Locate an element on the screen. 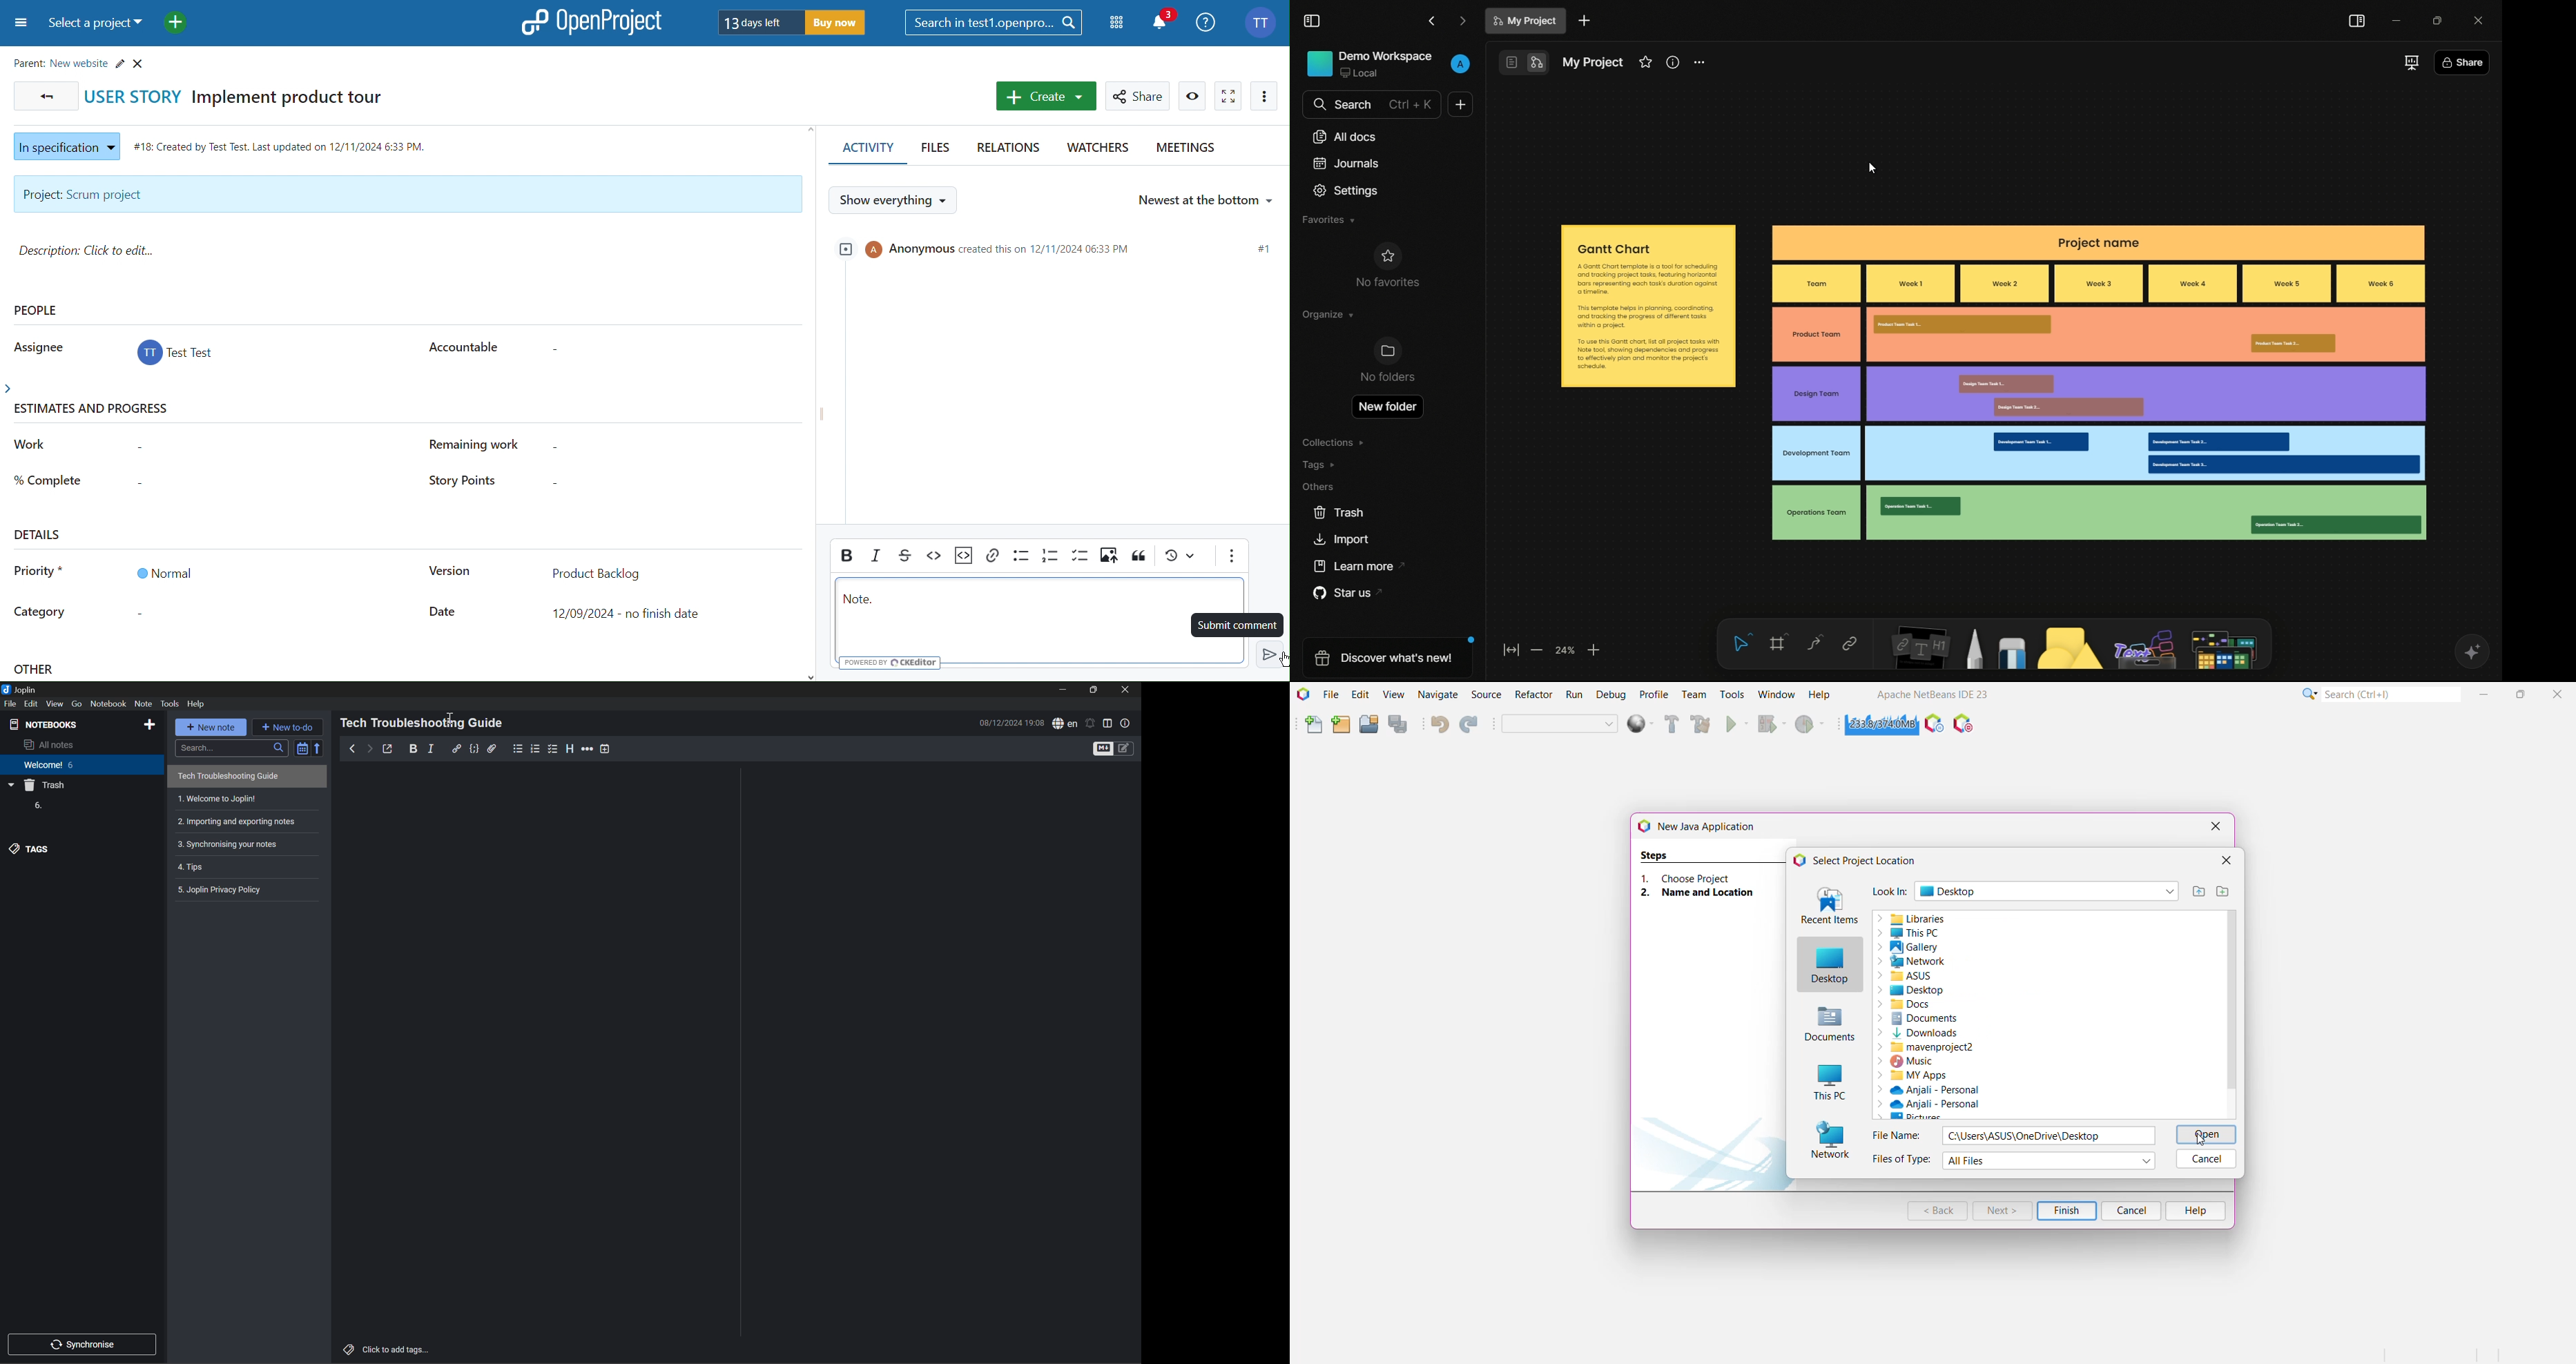  Cancel is located at coordinates (2133, 1211).